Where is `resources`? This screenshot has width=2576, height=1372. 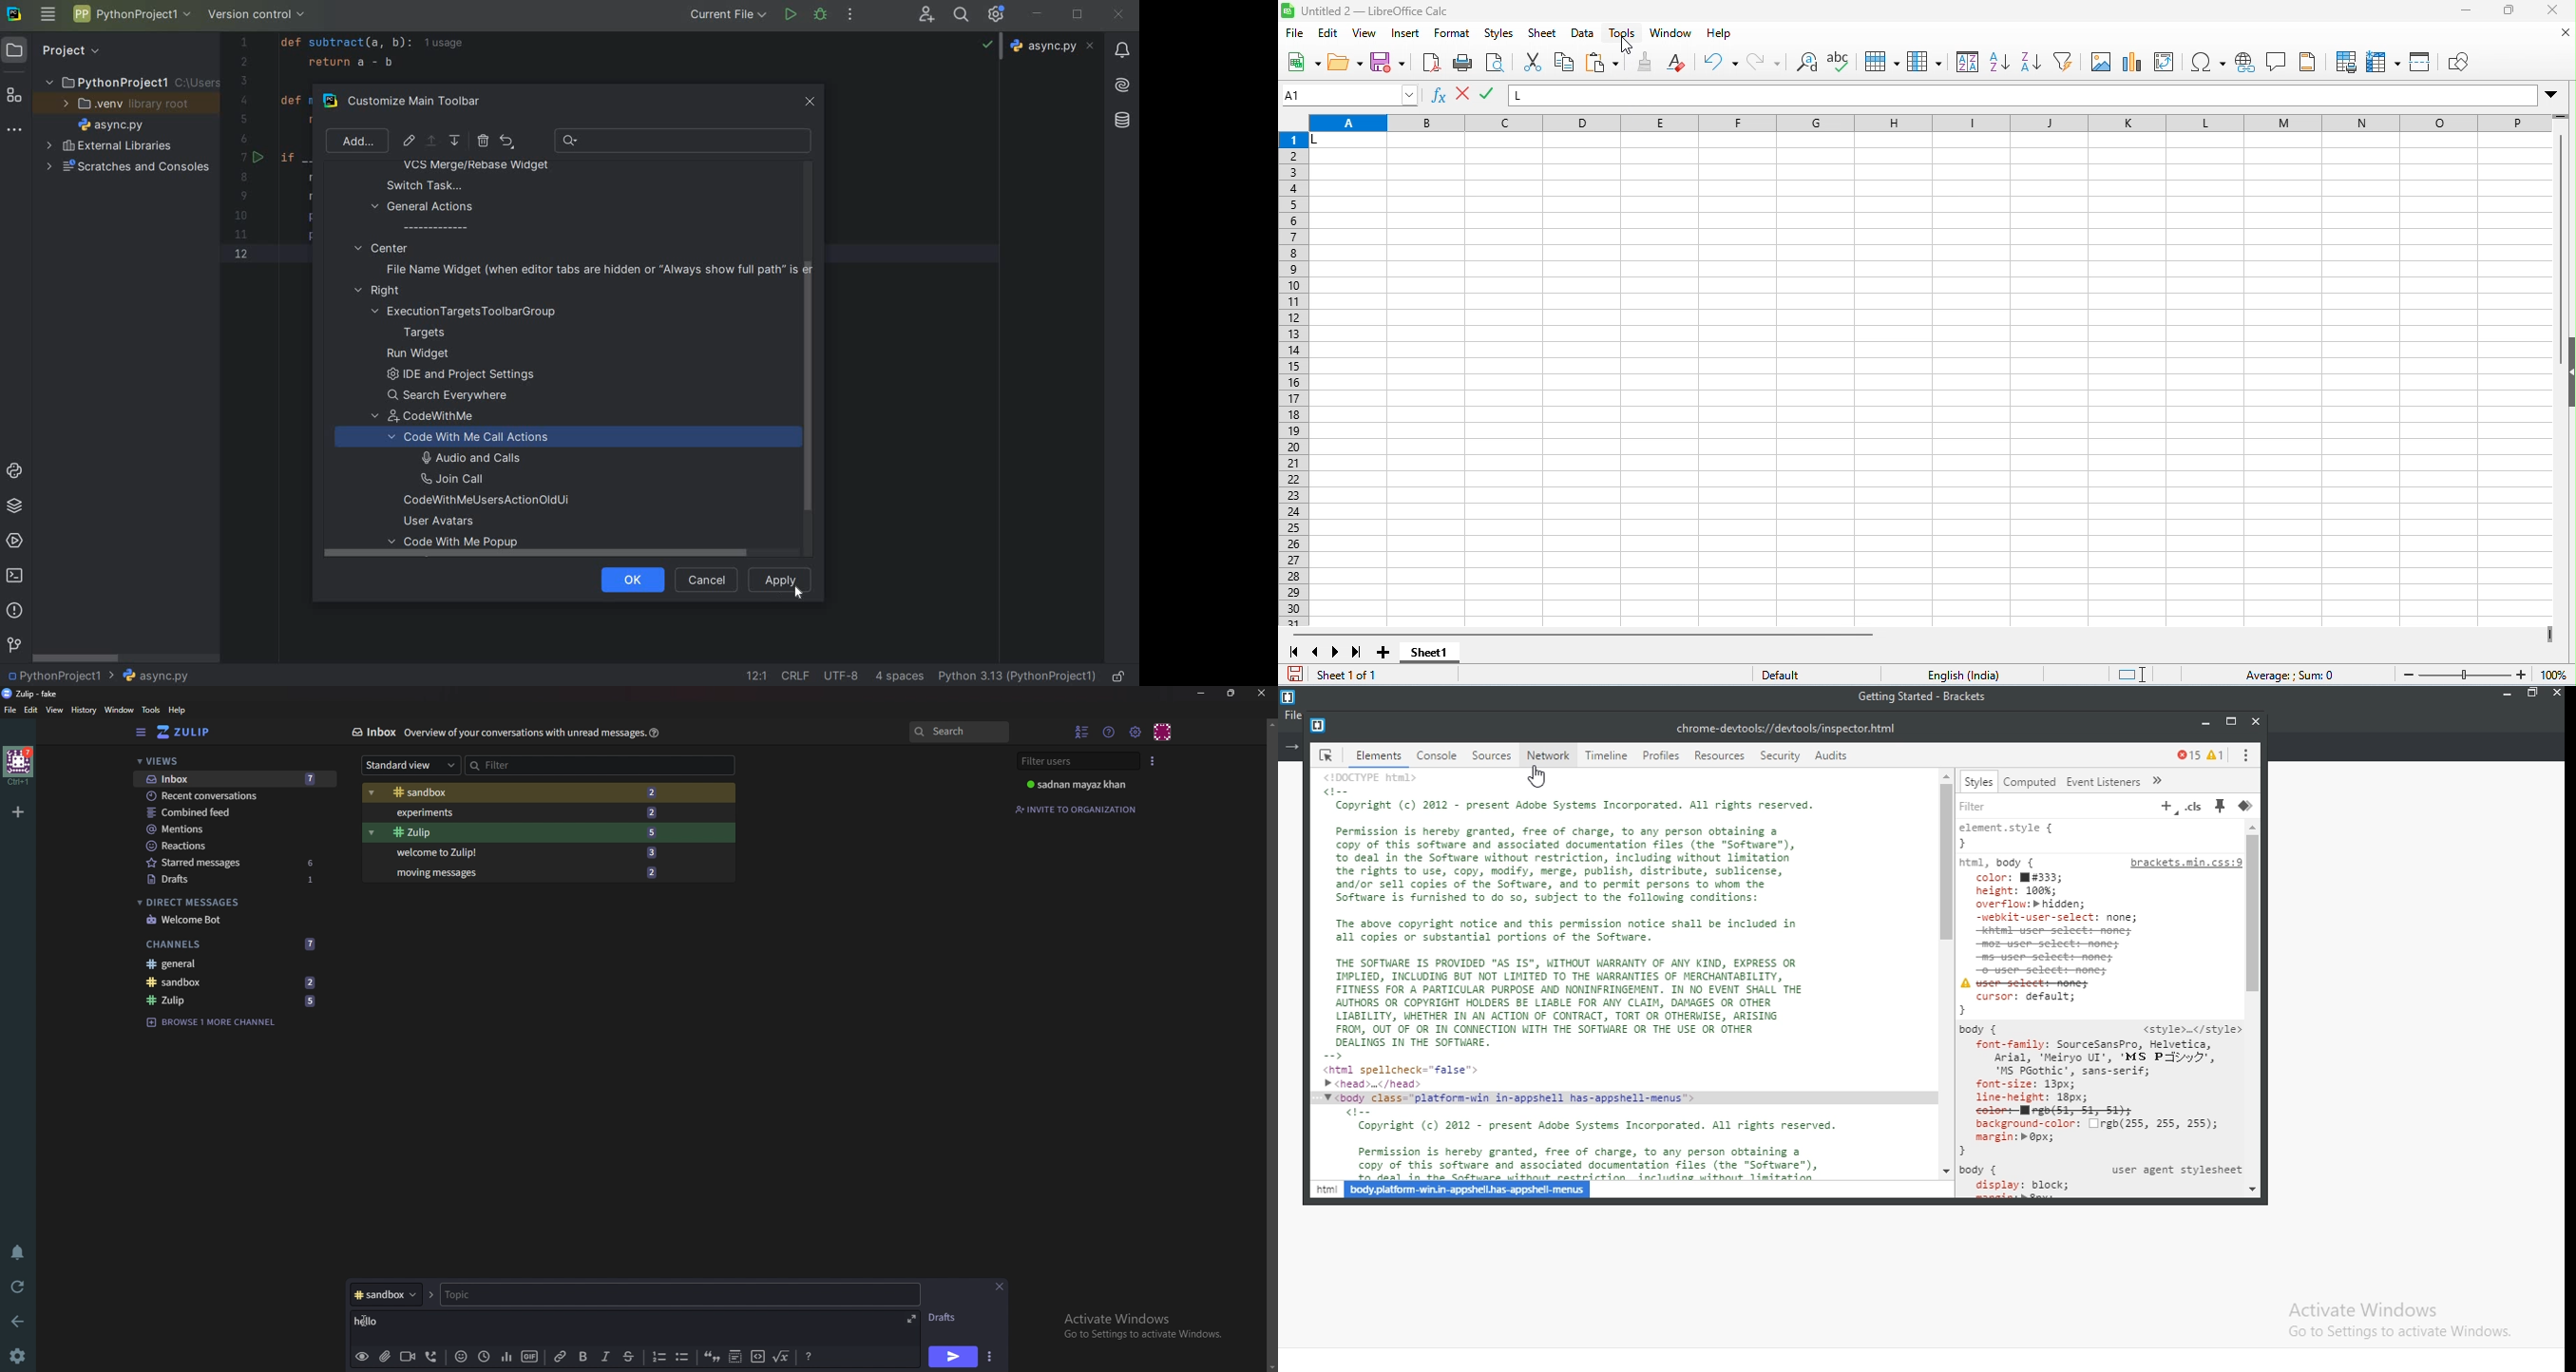
resources is located at coordinates (1720, 755).